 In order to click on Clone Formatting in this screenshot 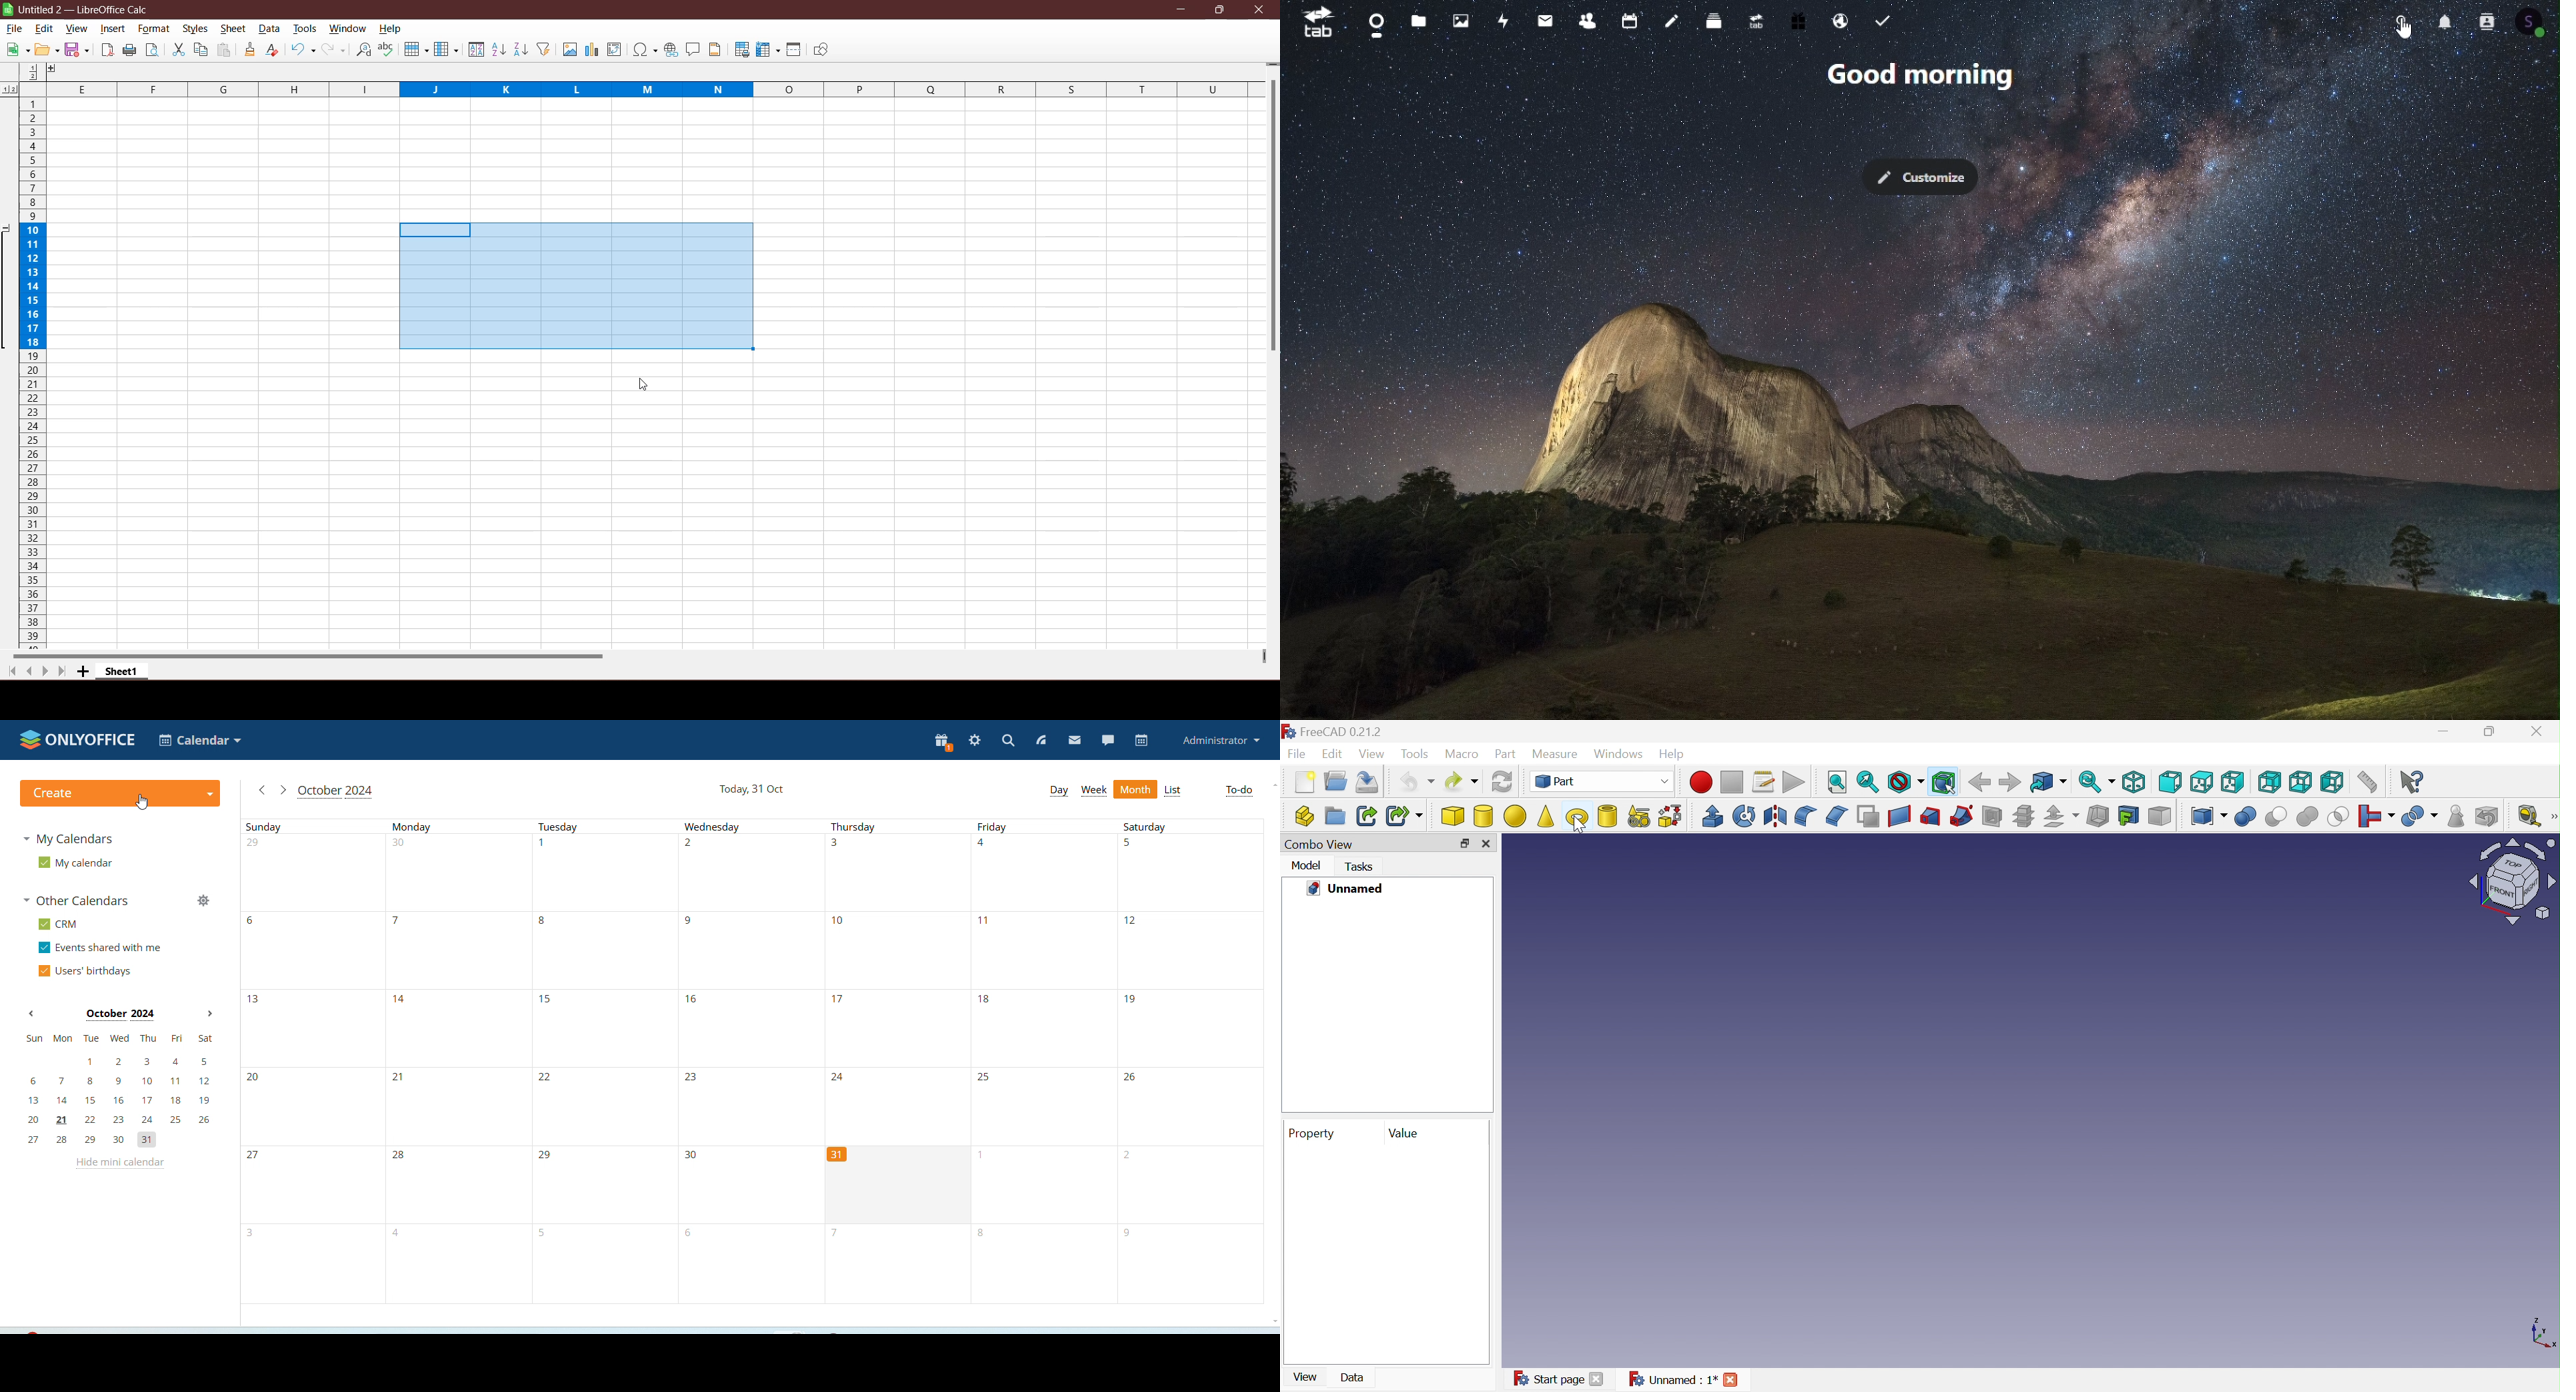, I will do `click(251, 49)`.